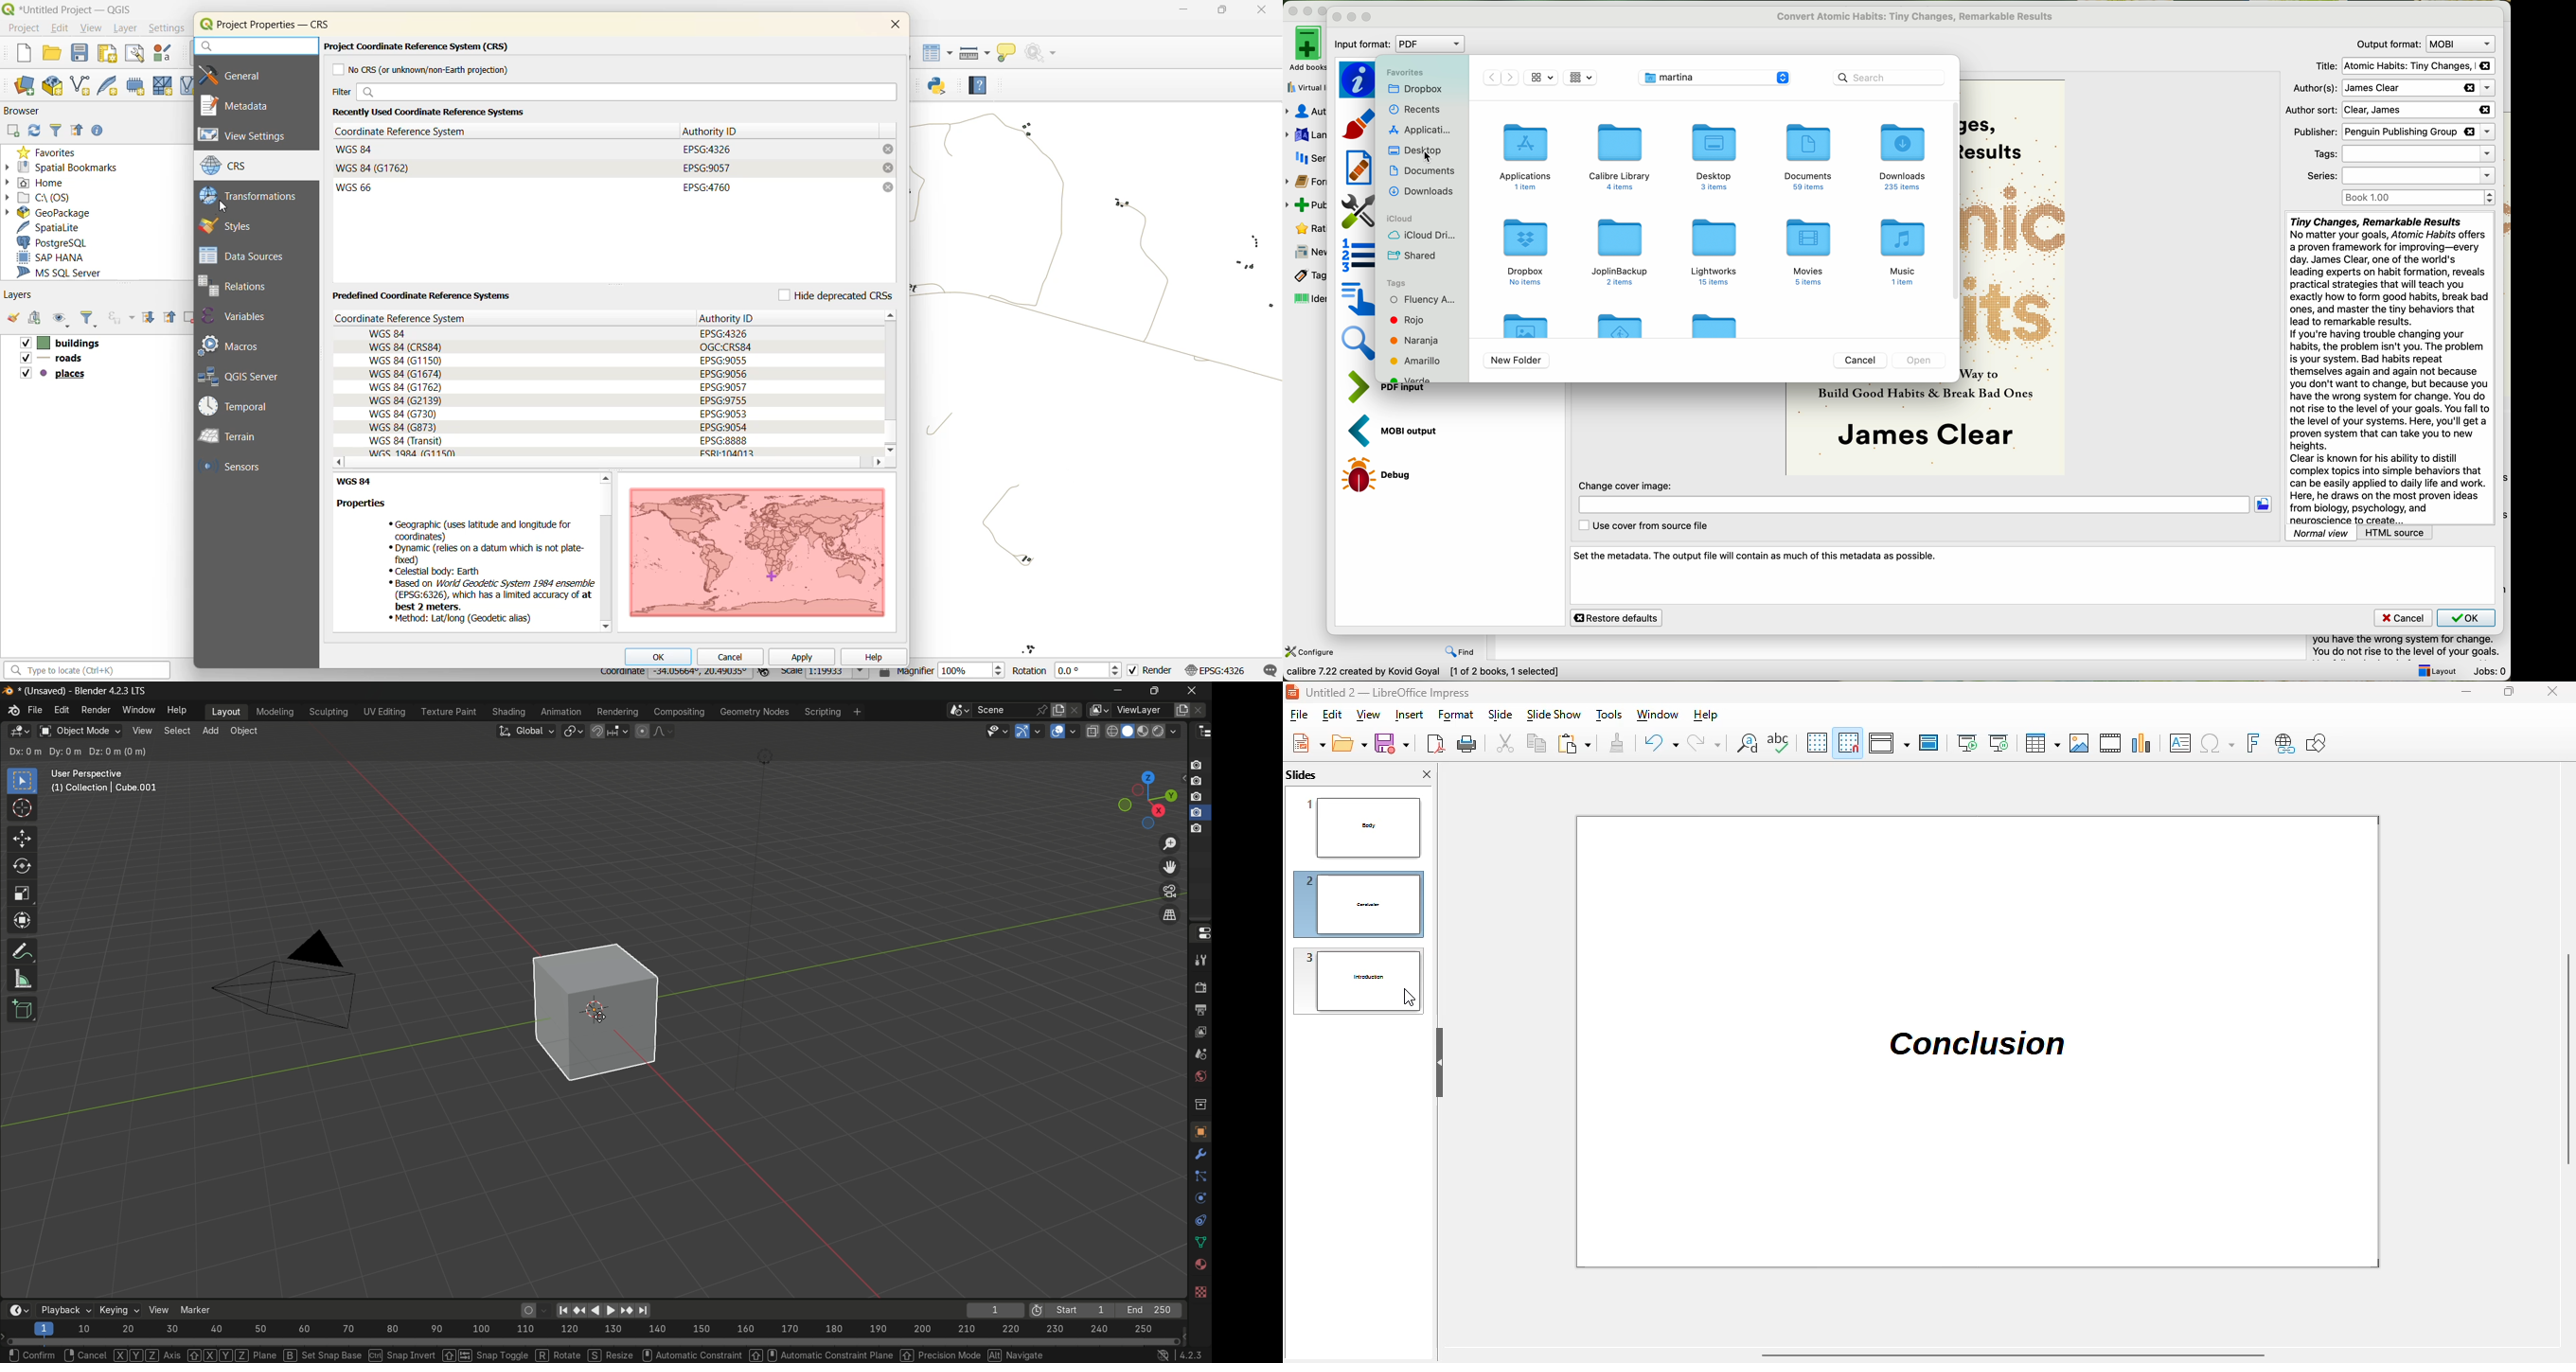 This screenshot has width=2576, height=1372. What do you see at coordinates (1200, 1221) in the screenshot?
I see `constraints` at bounding box center [1200, 1221].